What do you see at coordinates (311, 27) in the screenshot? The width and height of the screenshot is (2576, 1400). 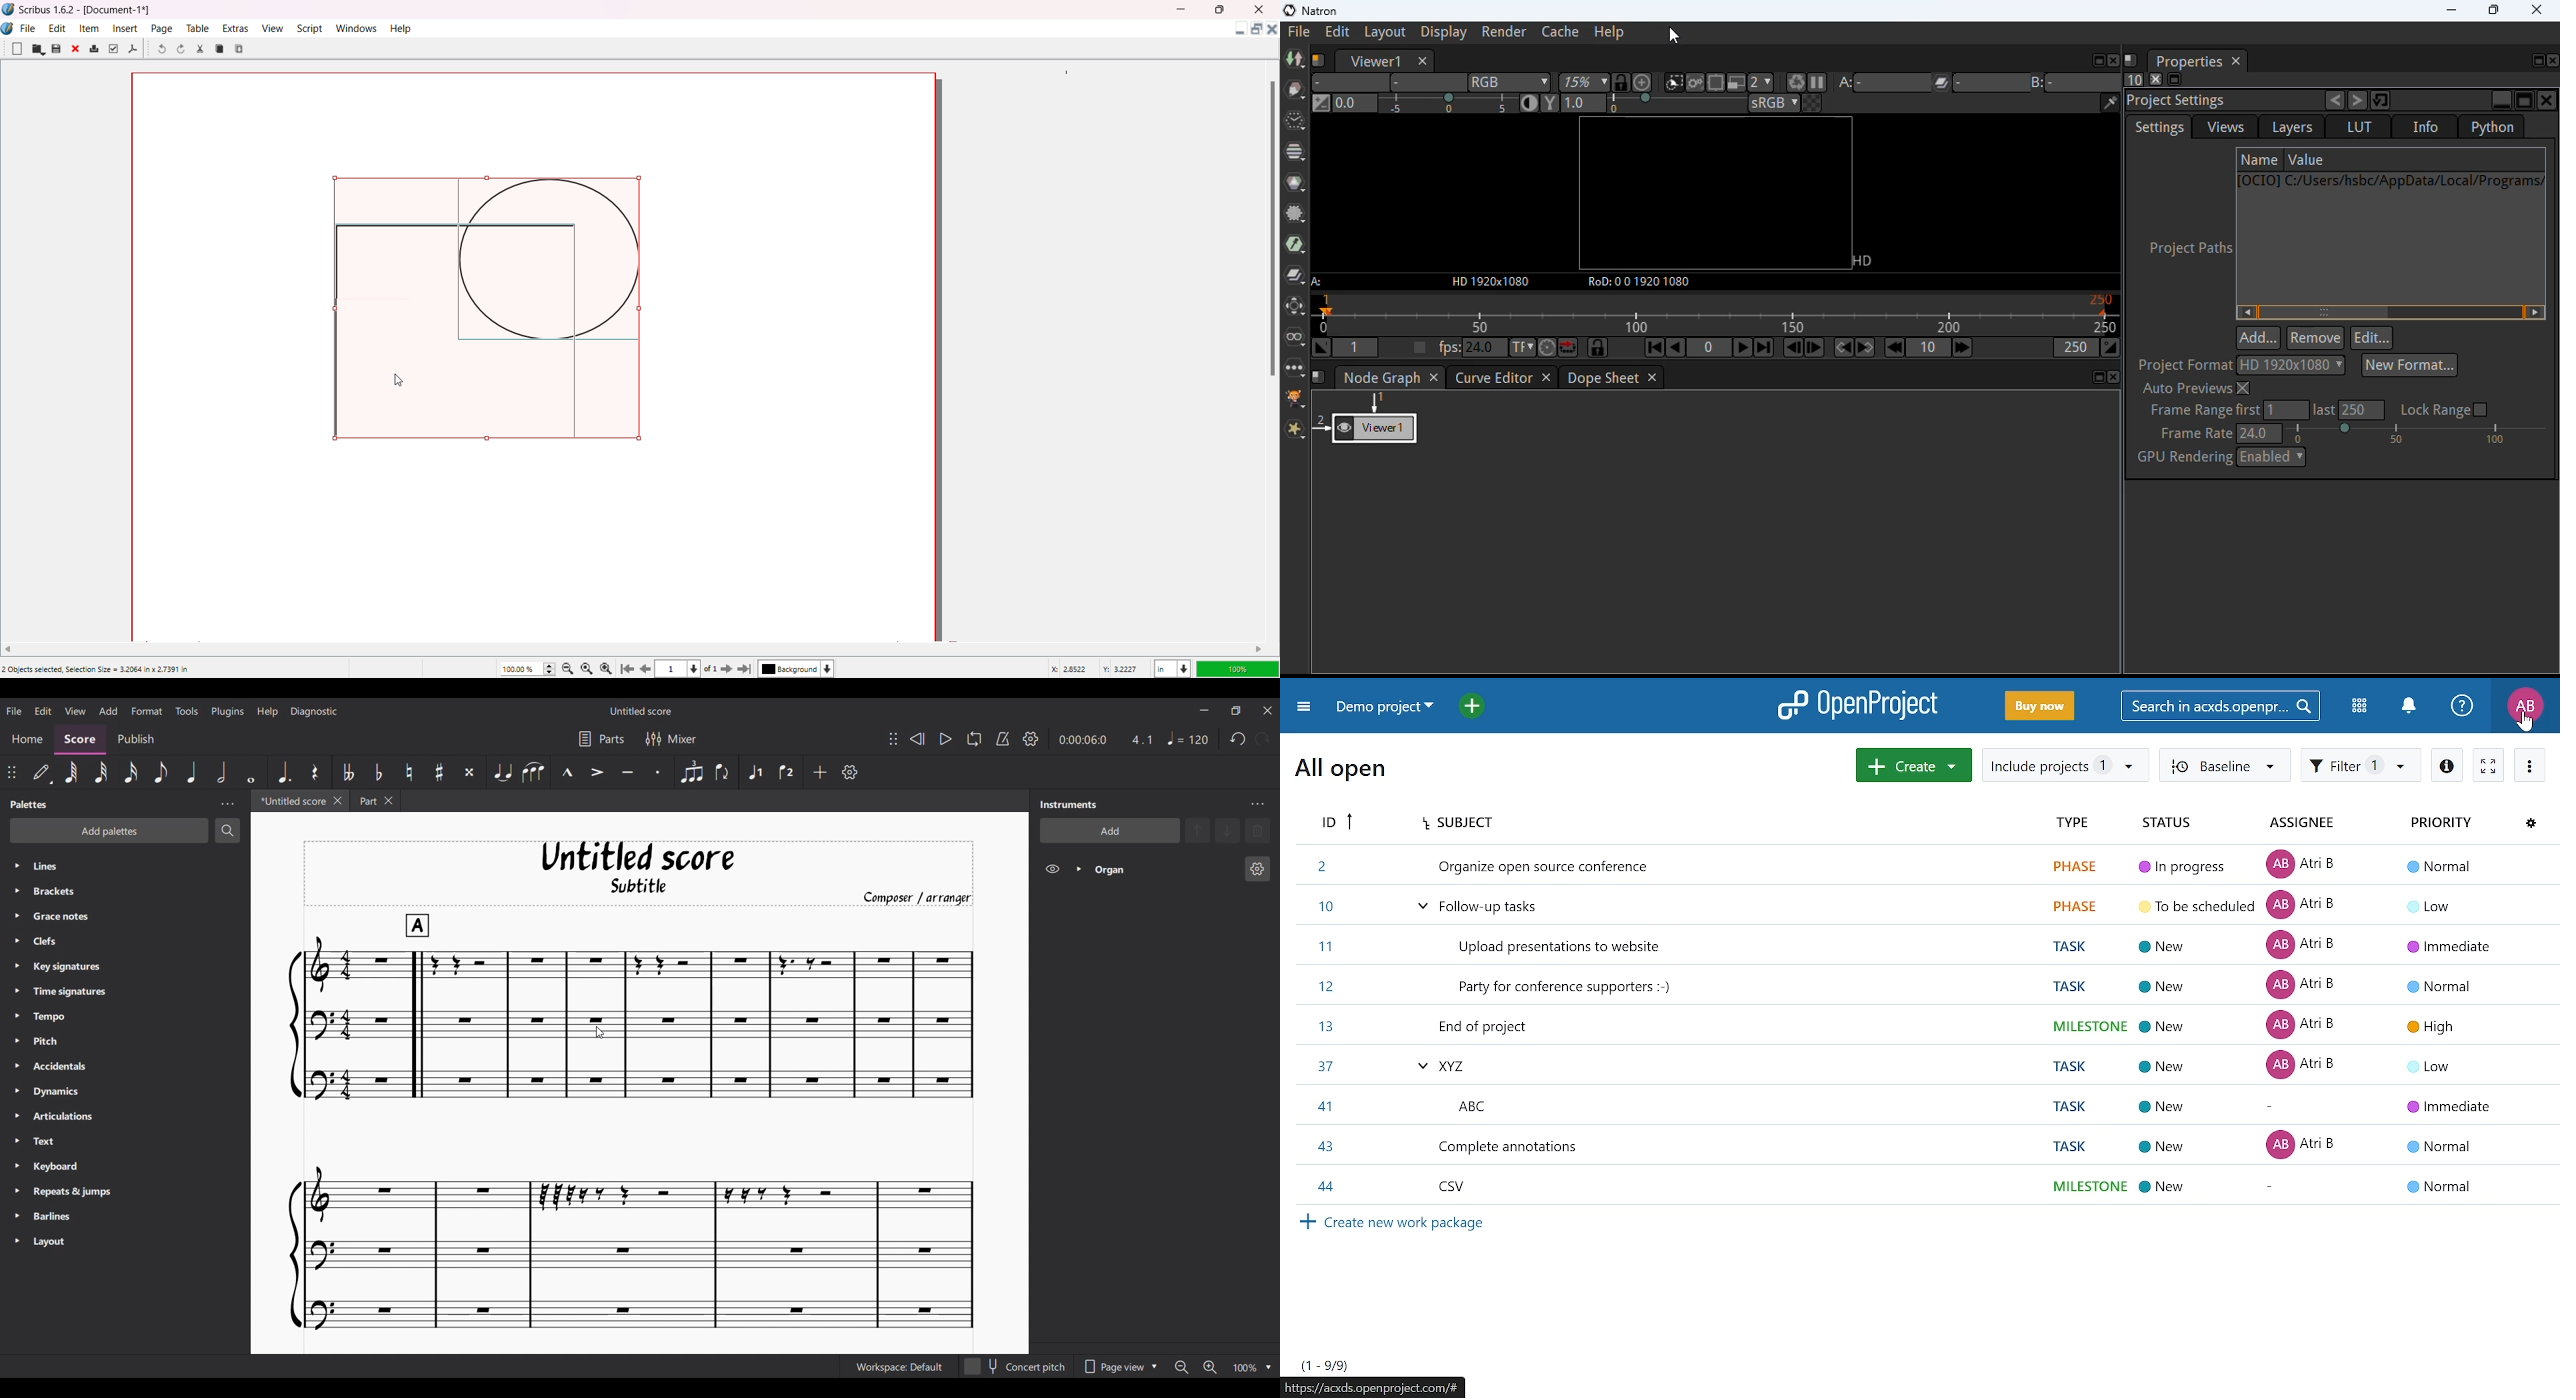 I see `Script` at bounding box center [311, 27].